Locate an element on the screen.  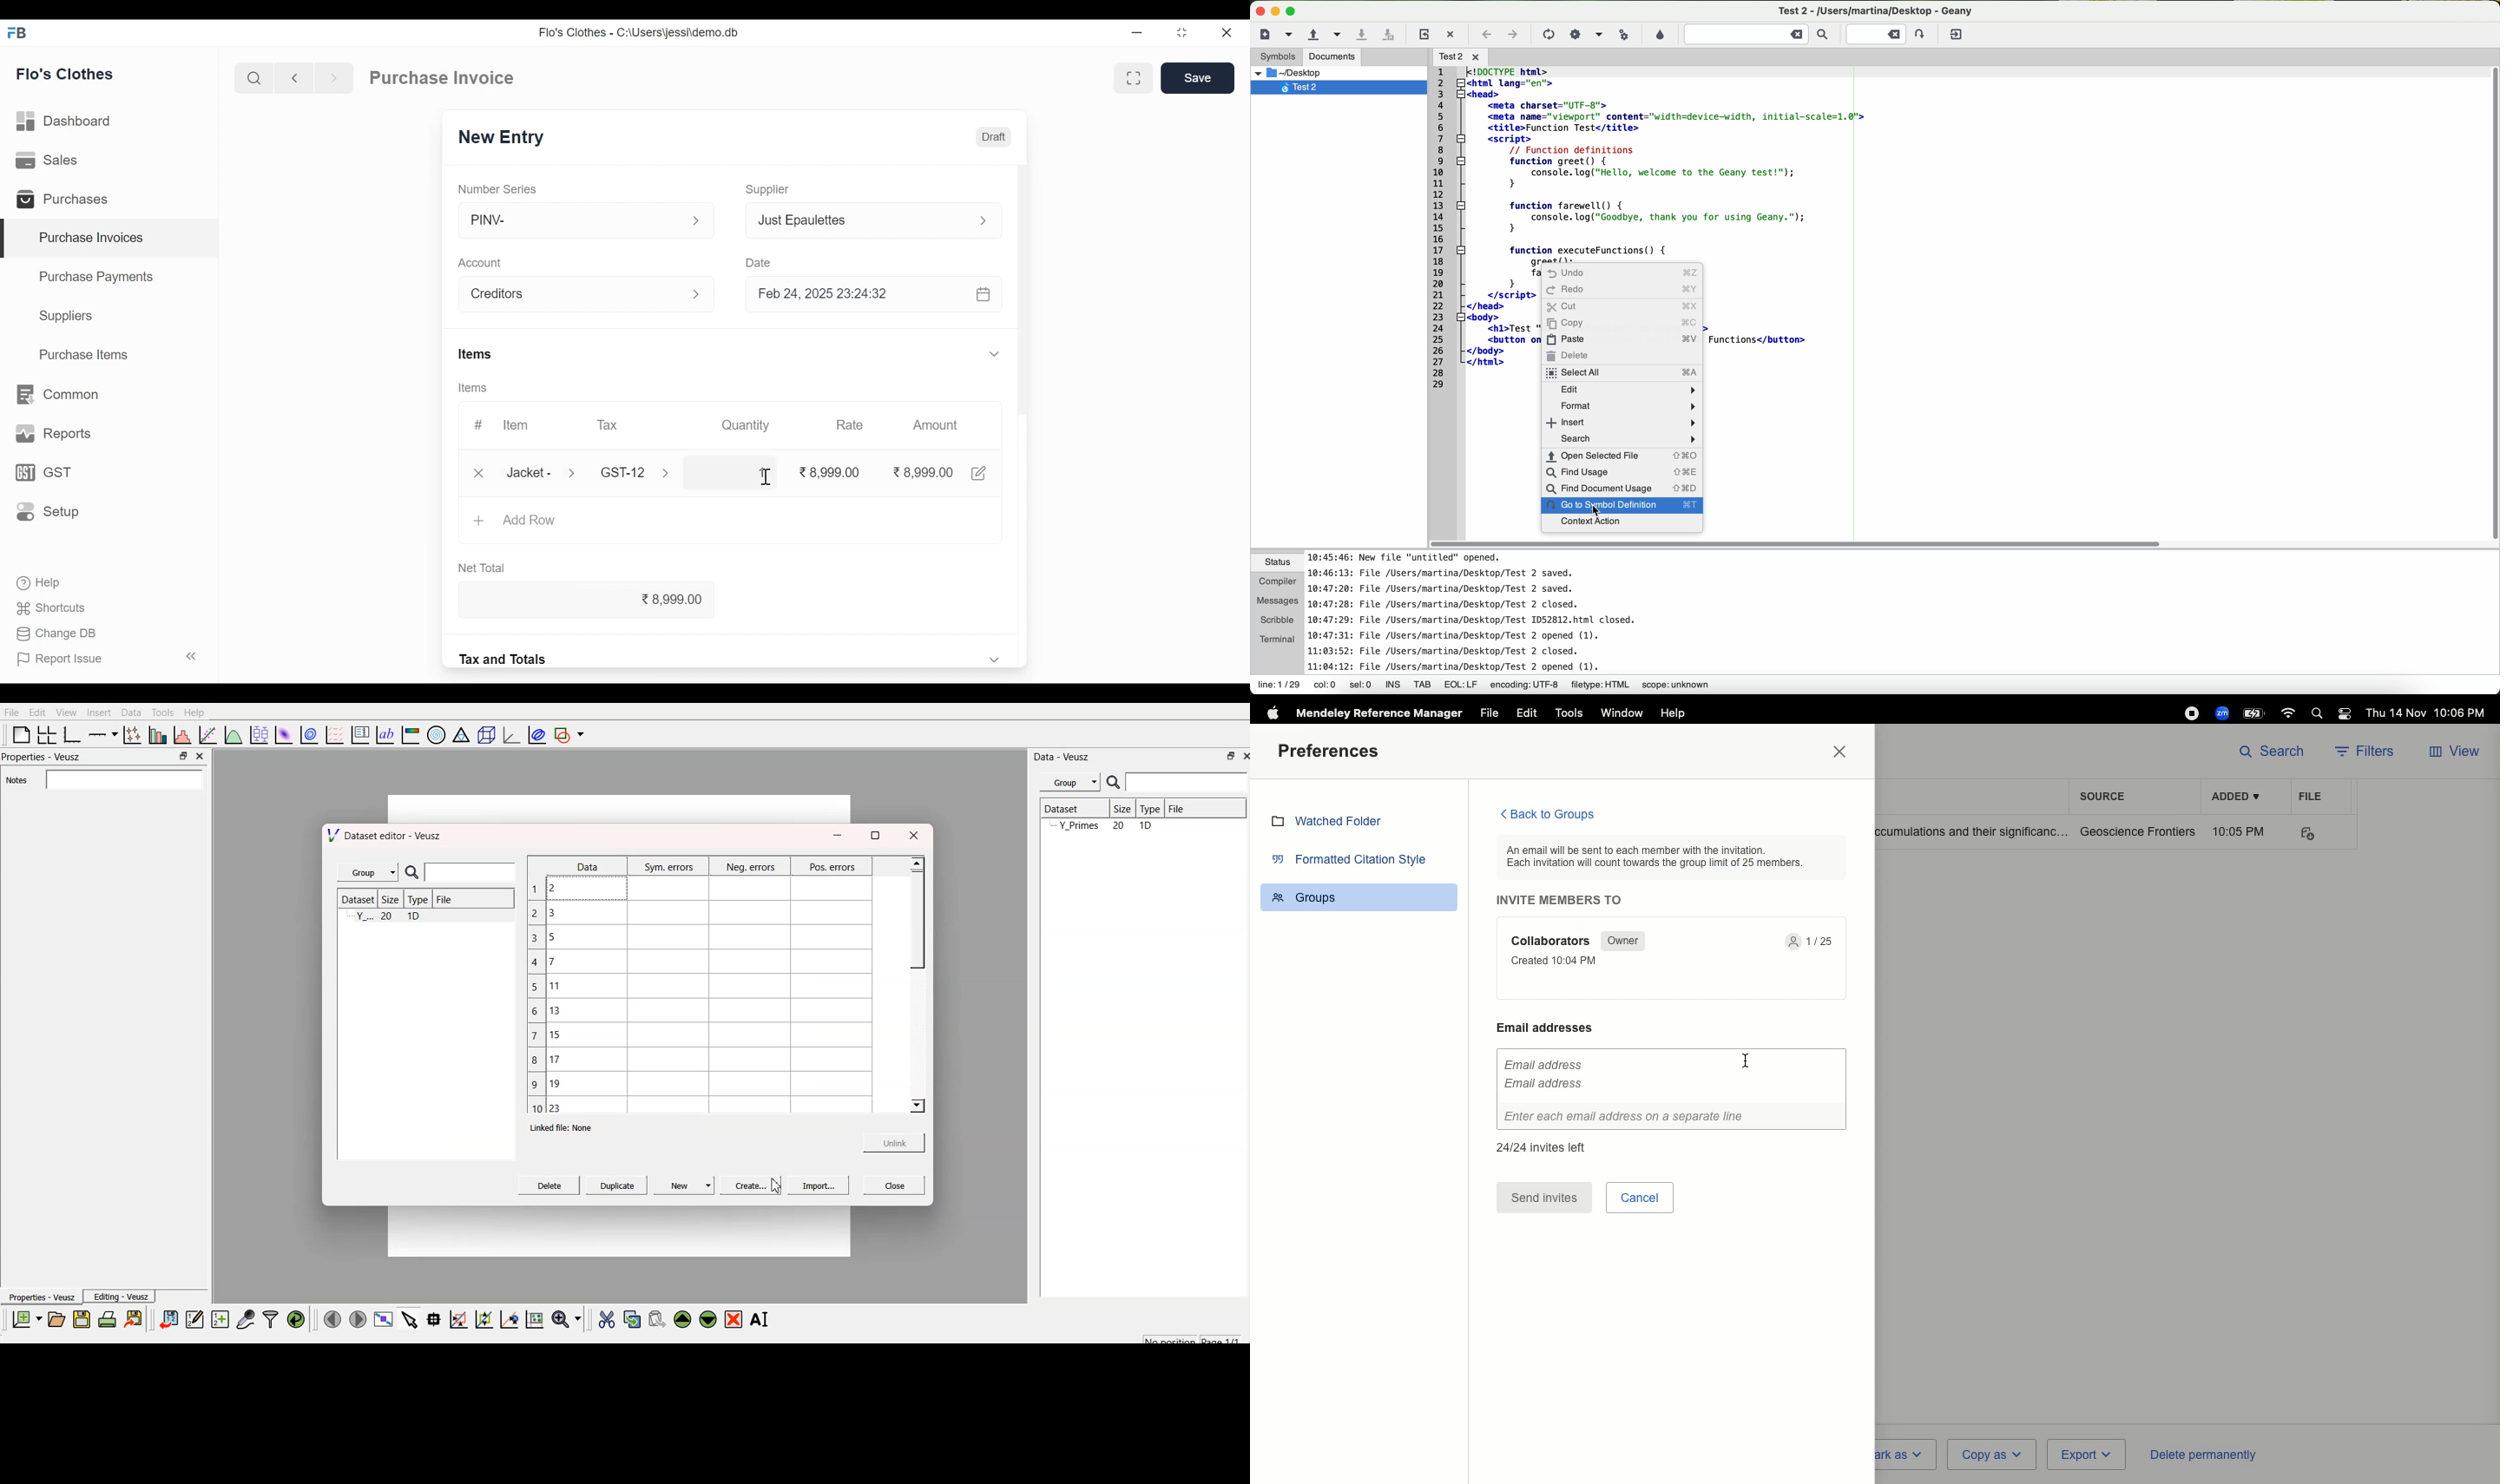
PINV- is located at coordinates (573, 221).